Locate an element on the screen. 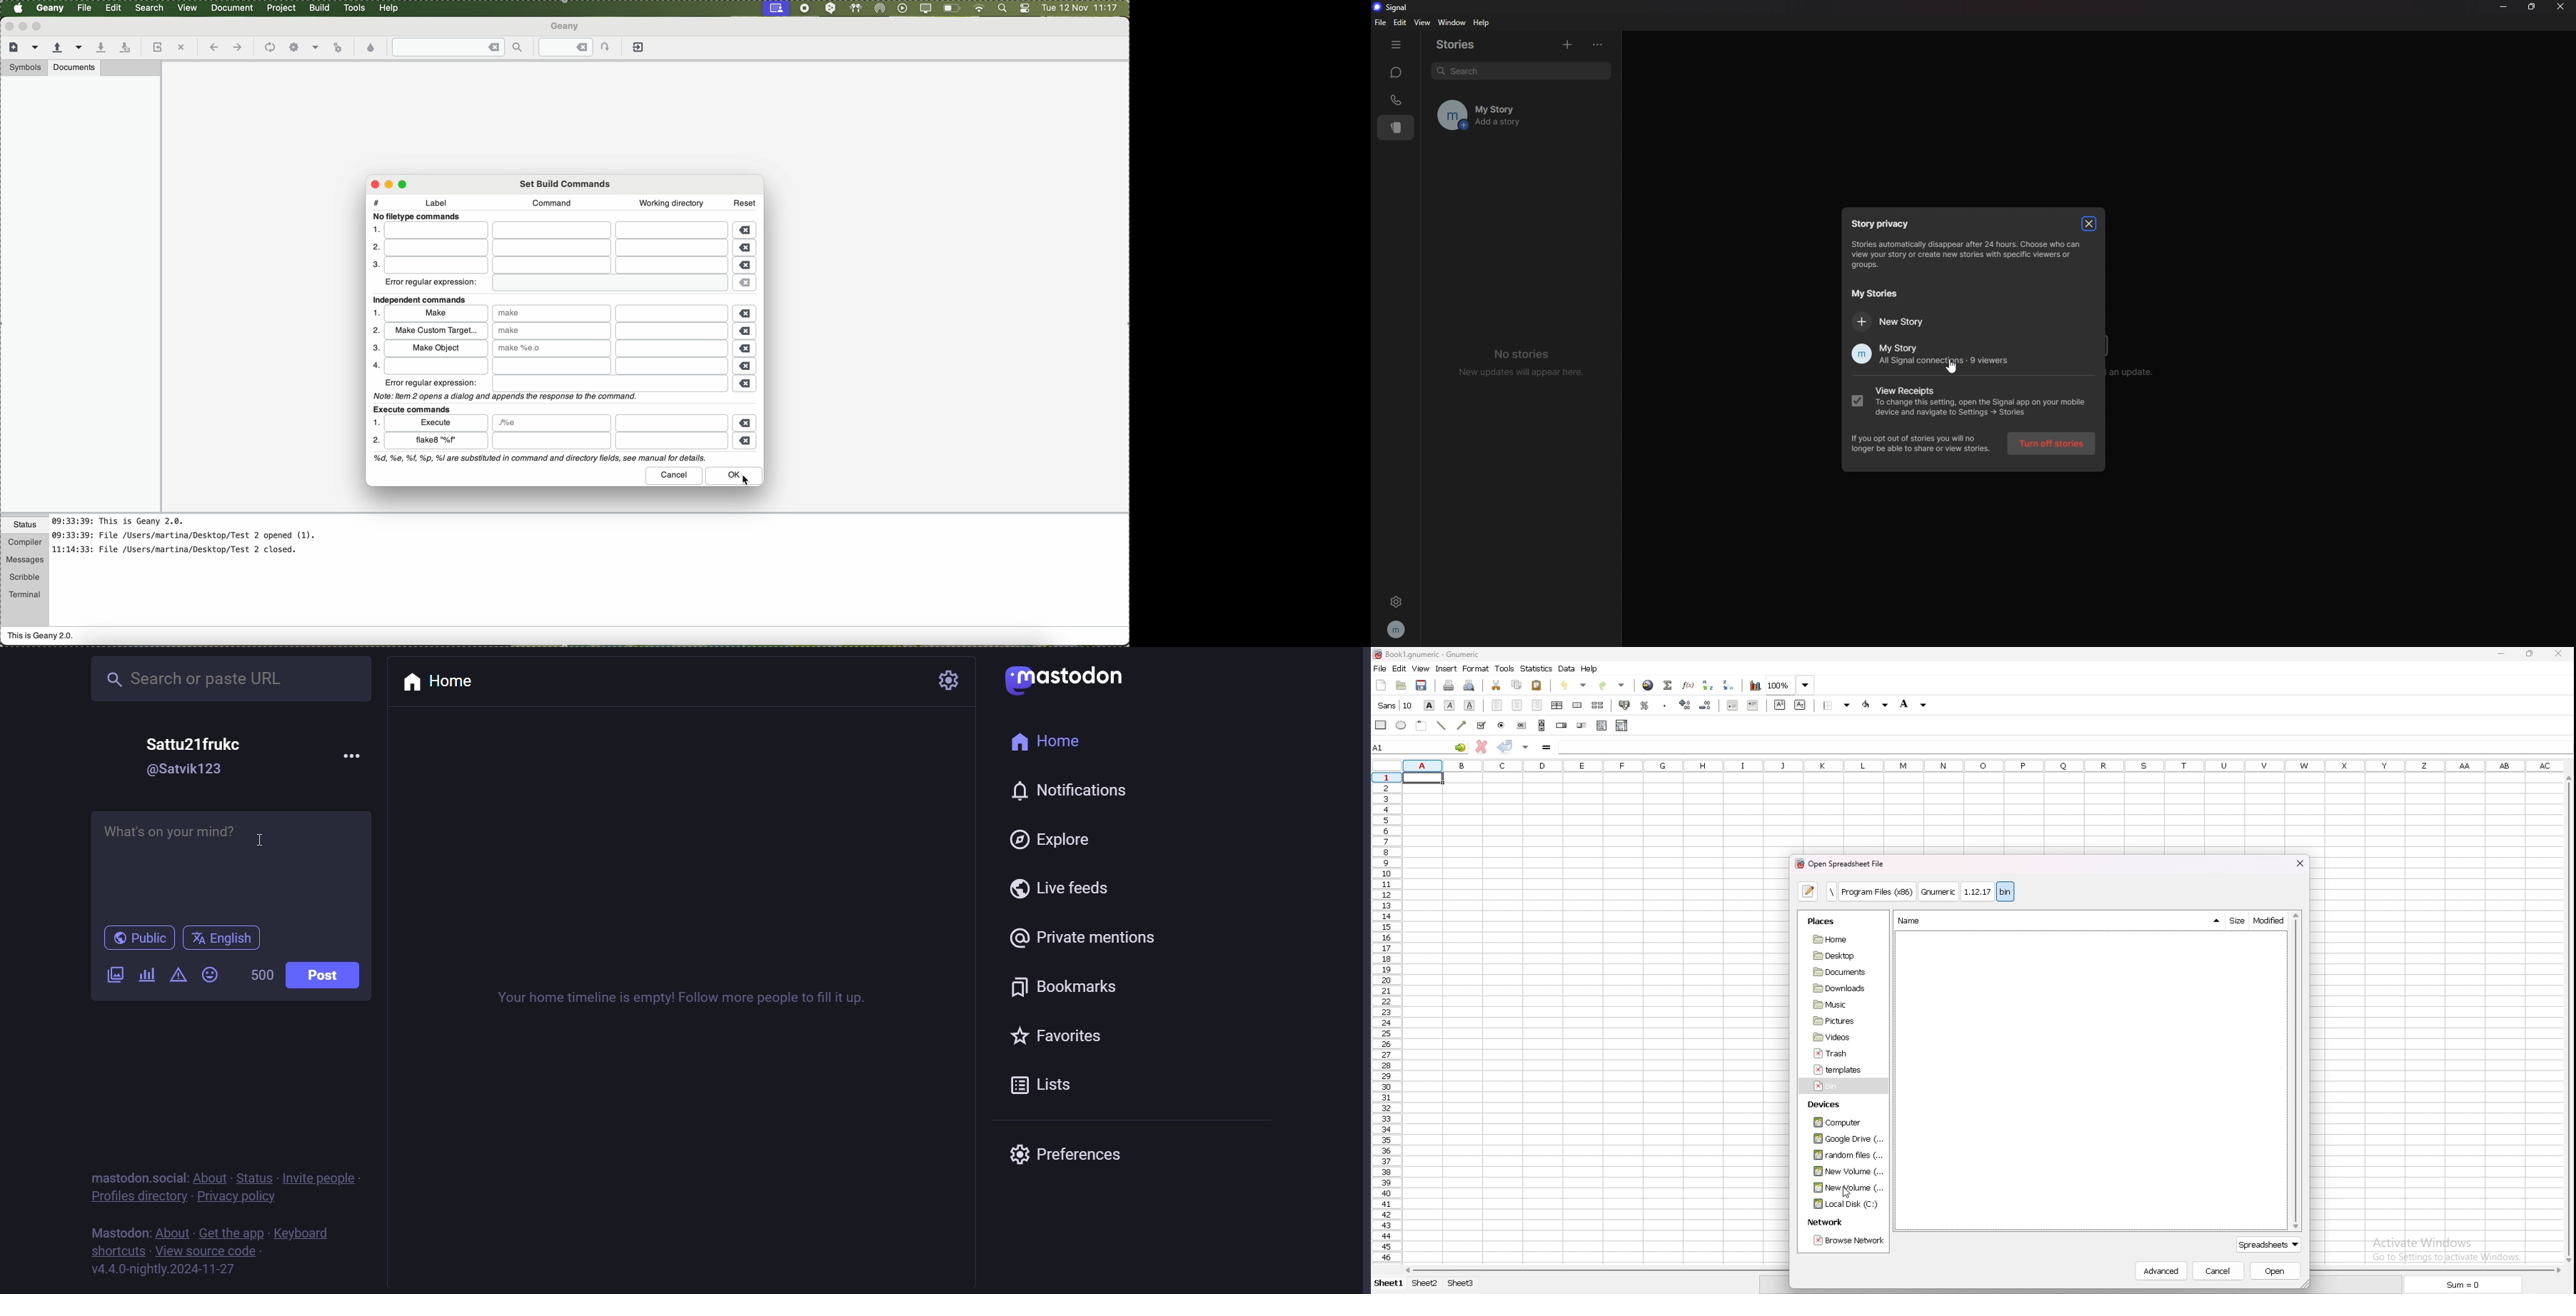  modified is located at coordinates (2270, 921).